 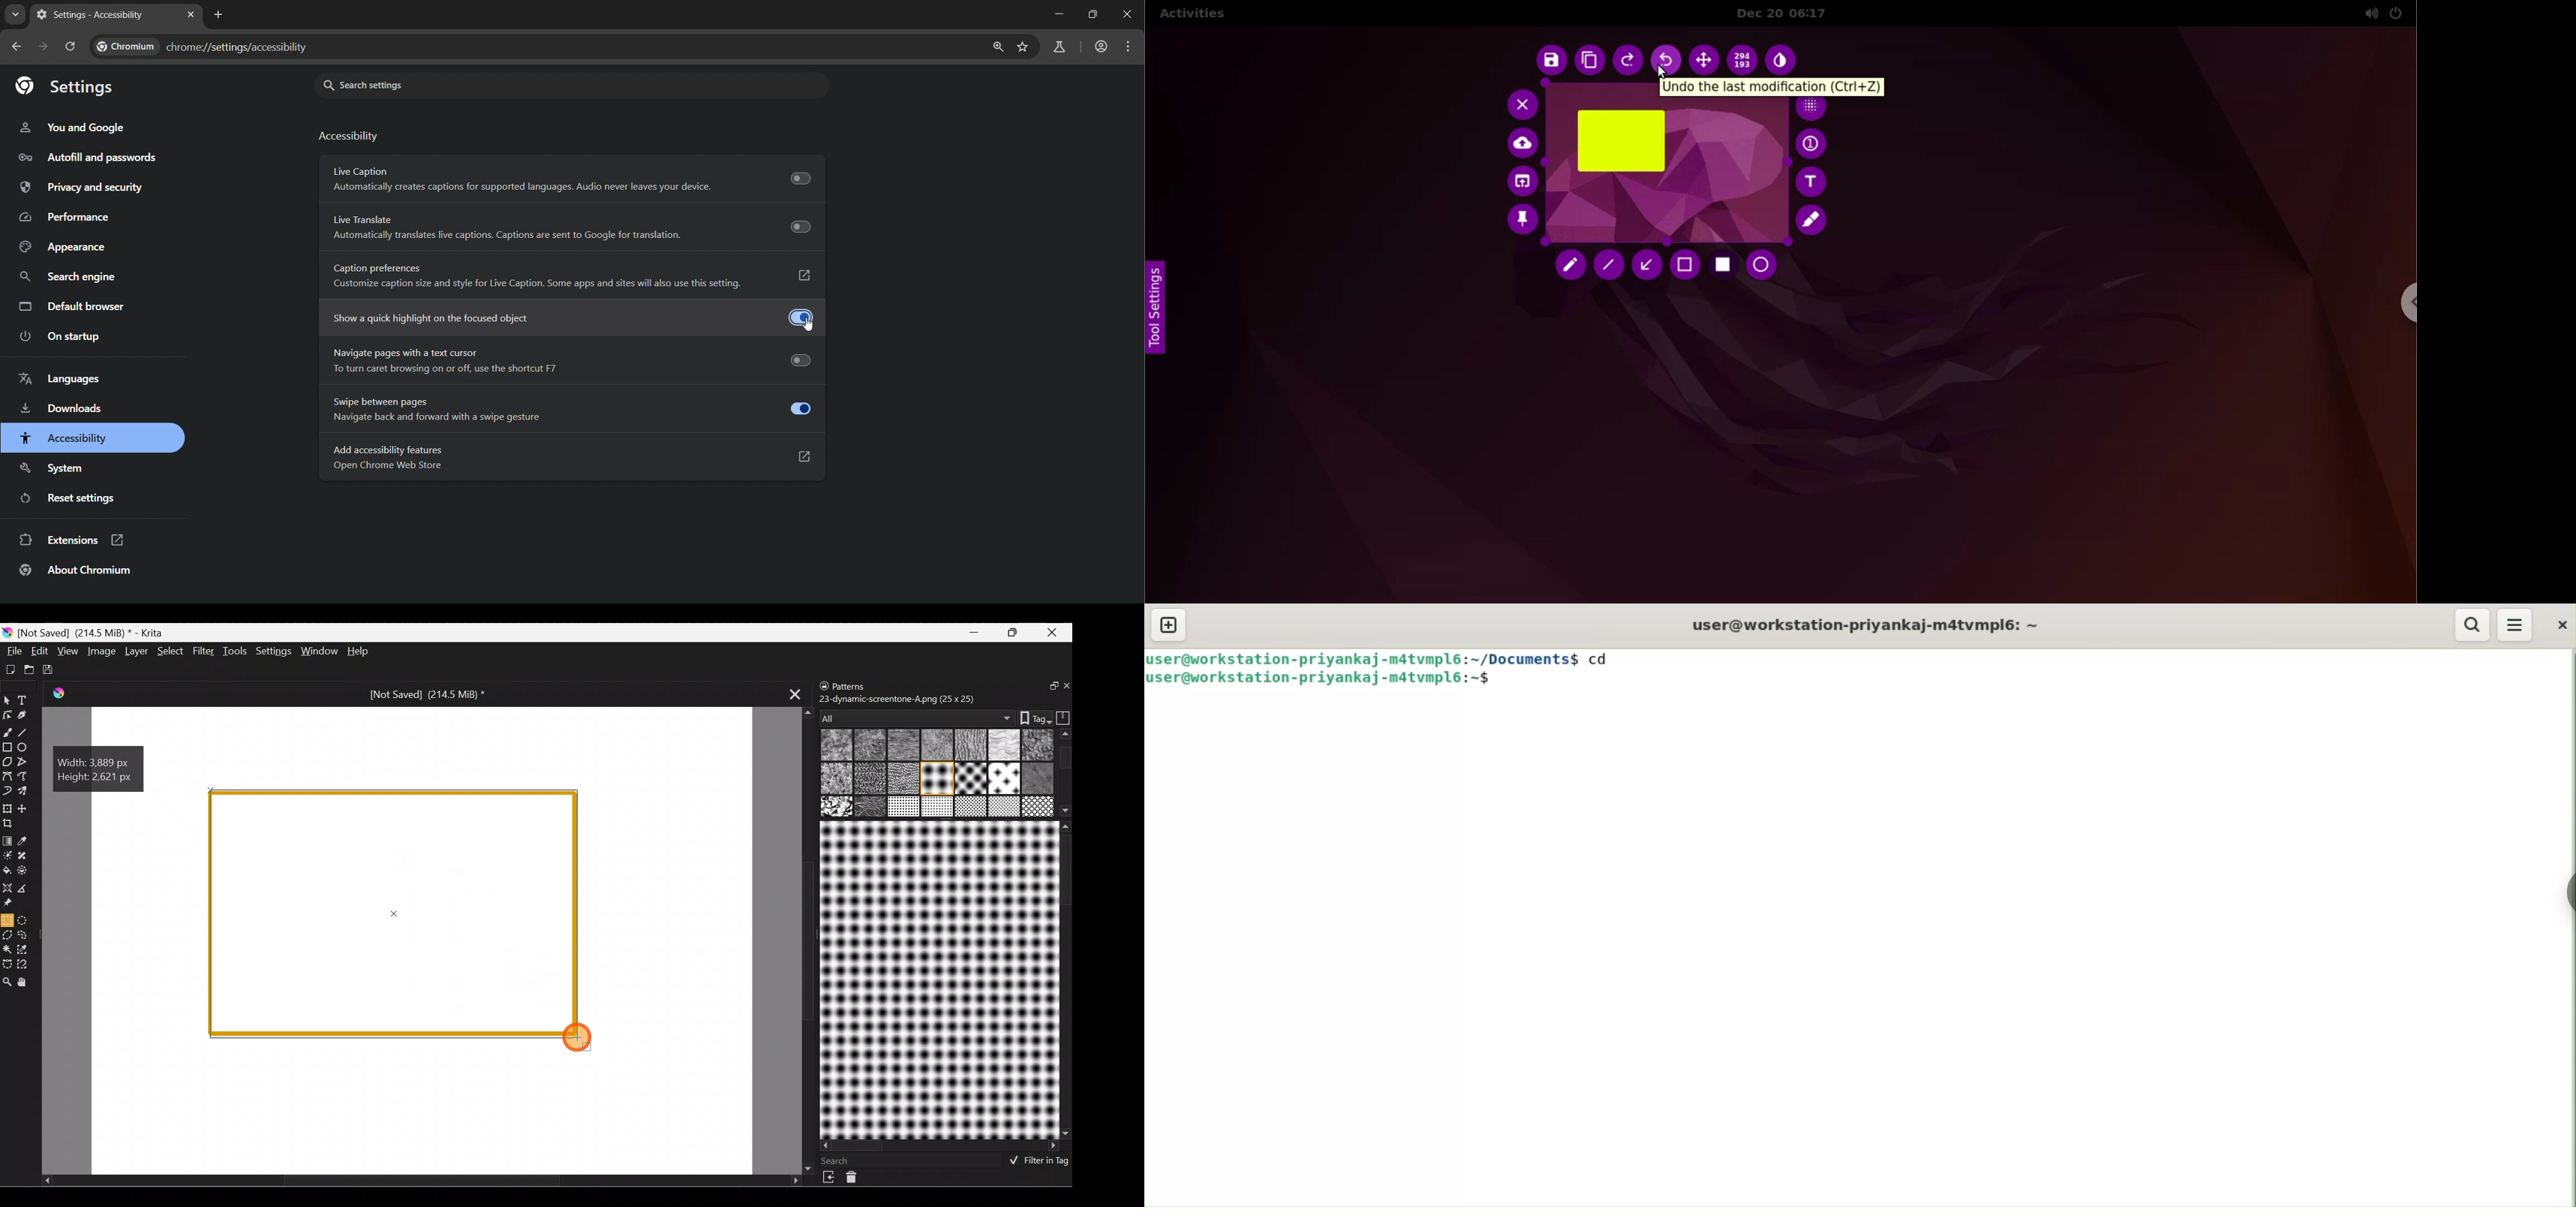 I want to click on Scroll bar, so click(x=941, y=1146).